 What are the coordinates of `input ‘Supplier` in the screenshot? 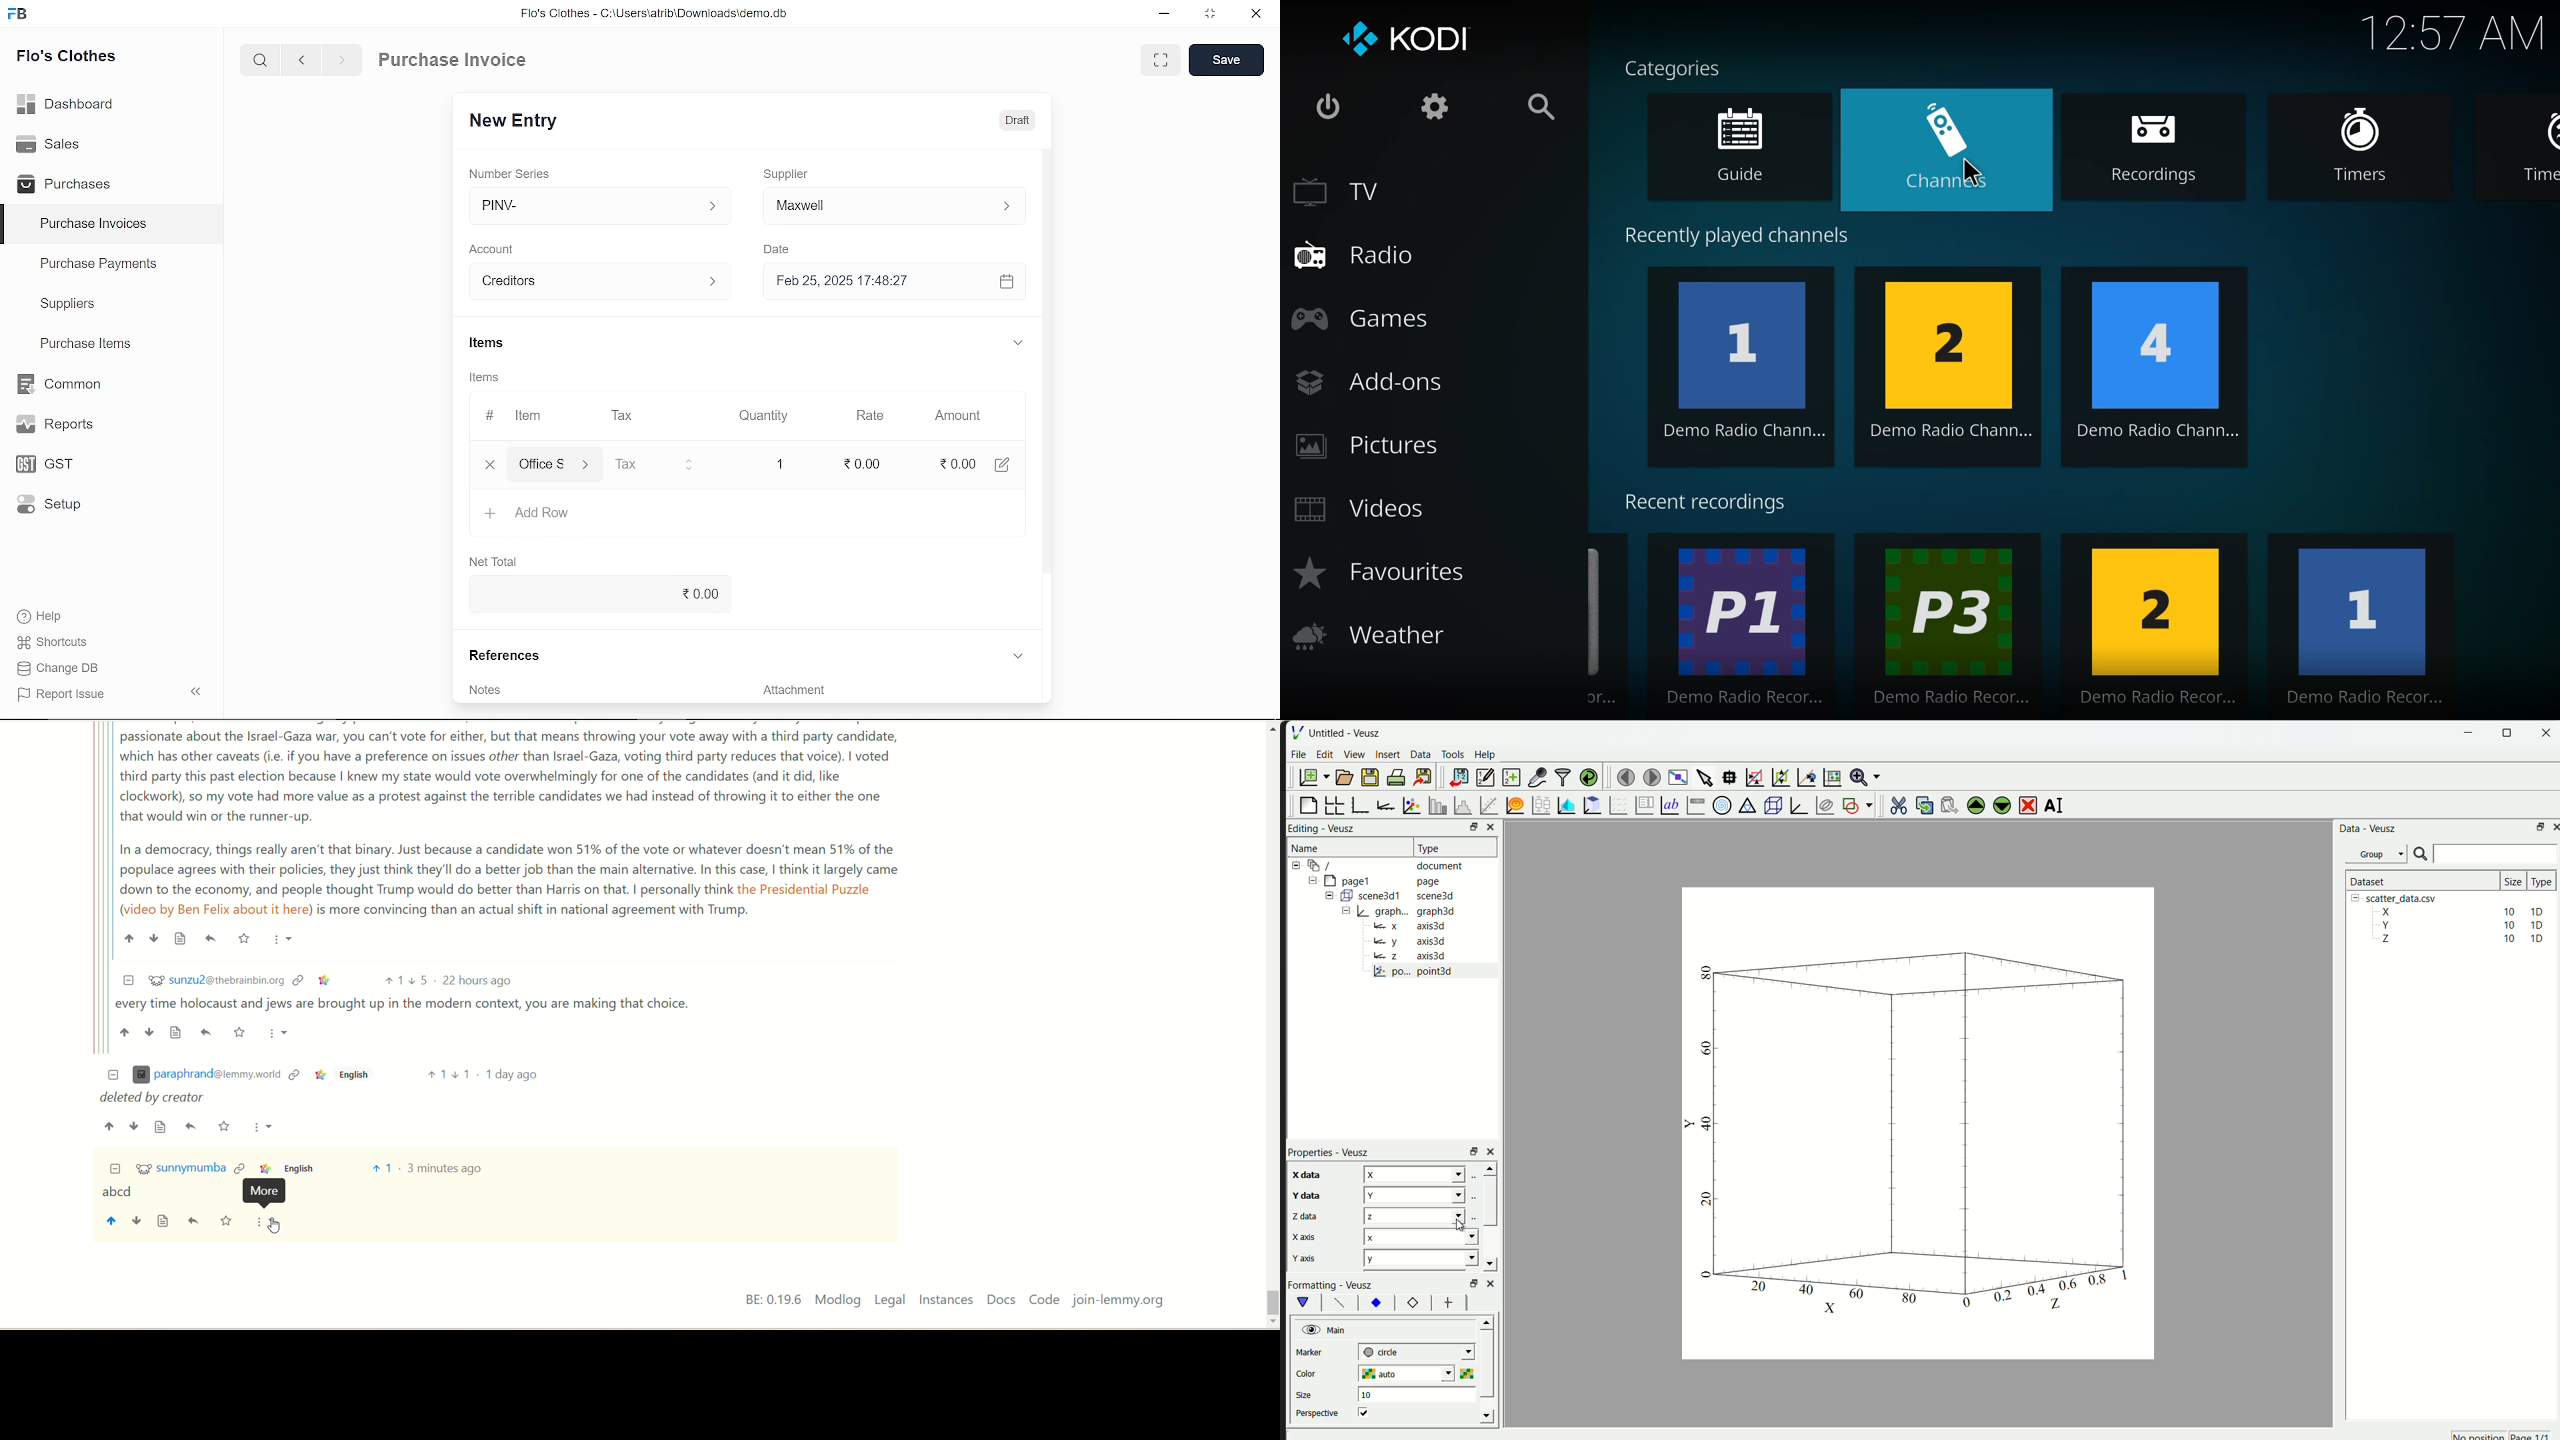 It's located at (894, 204).